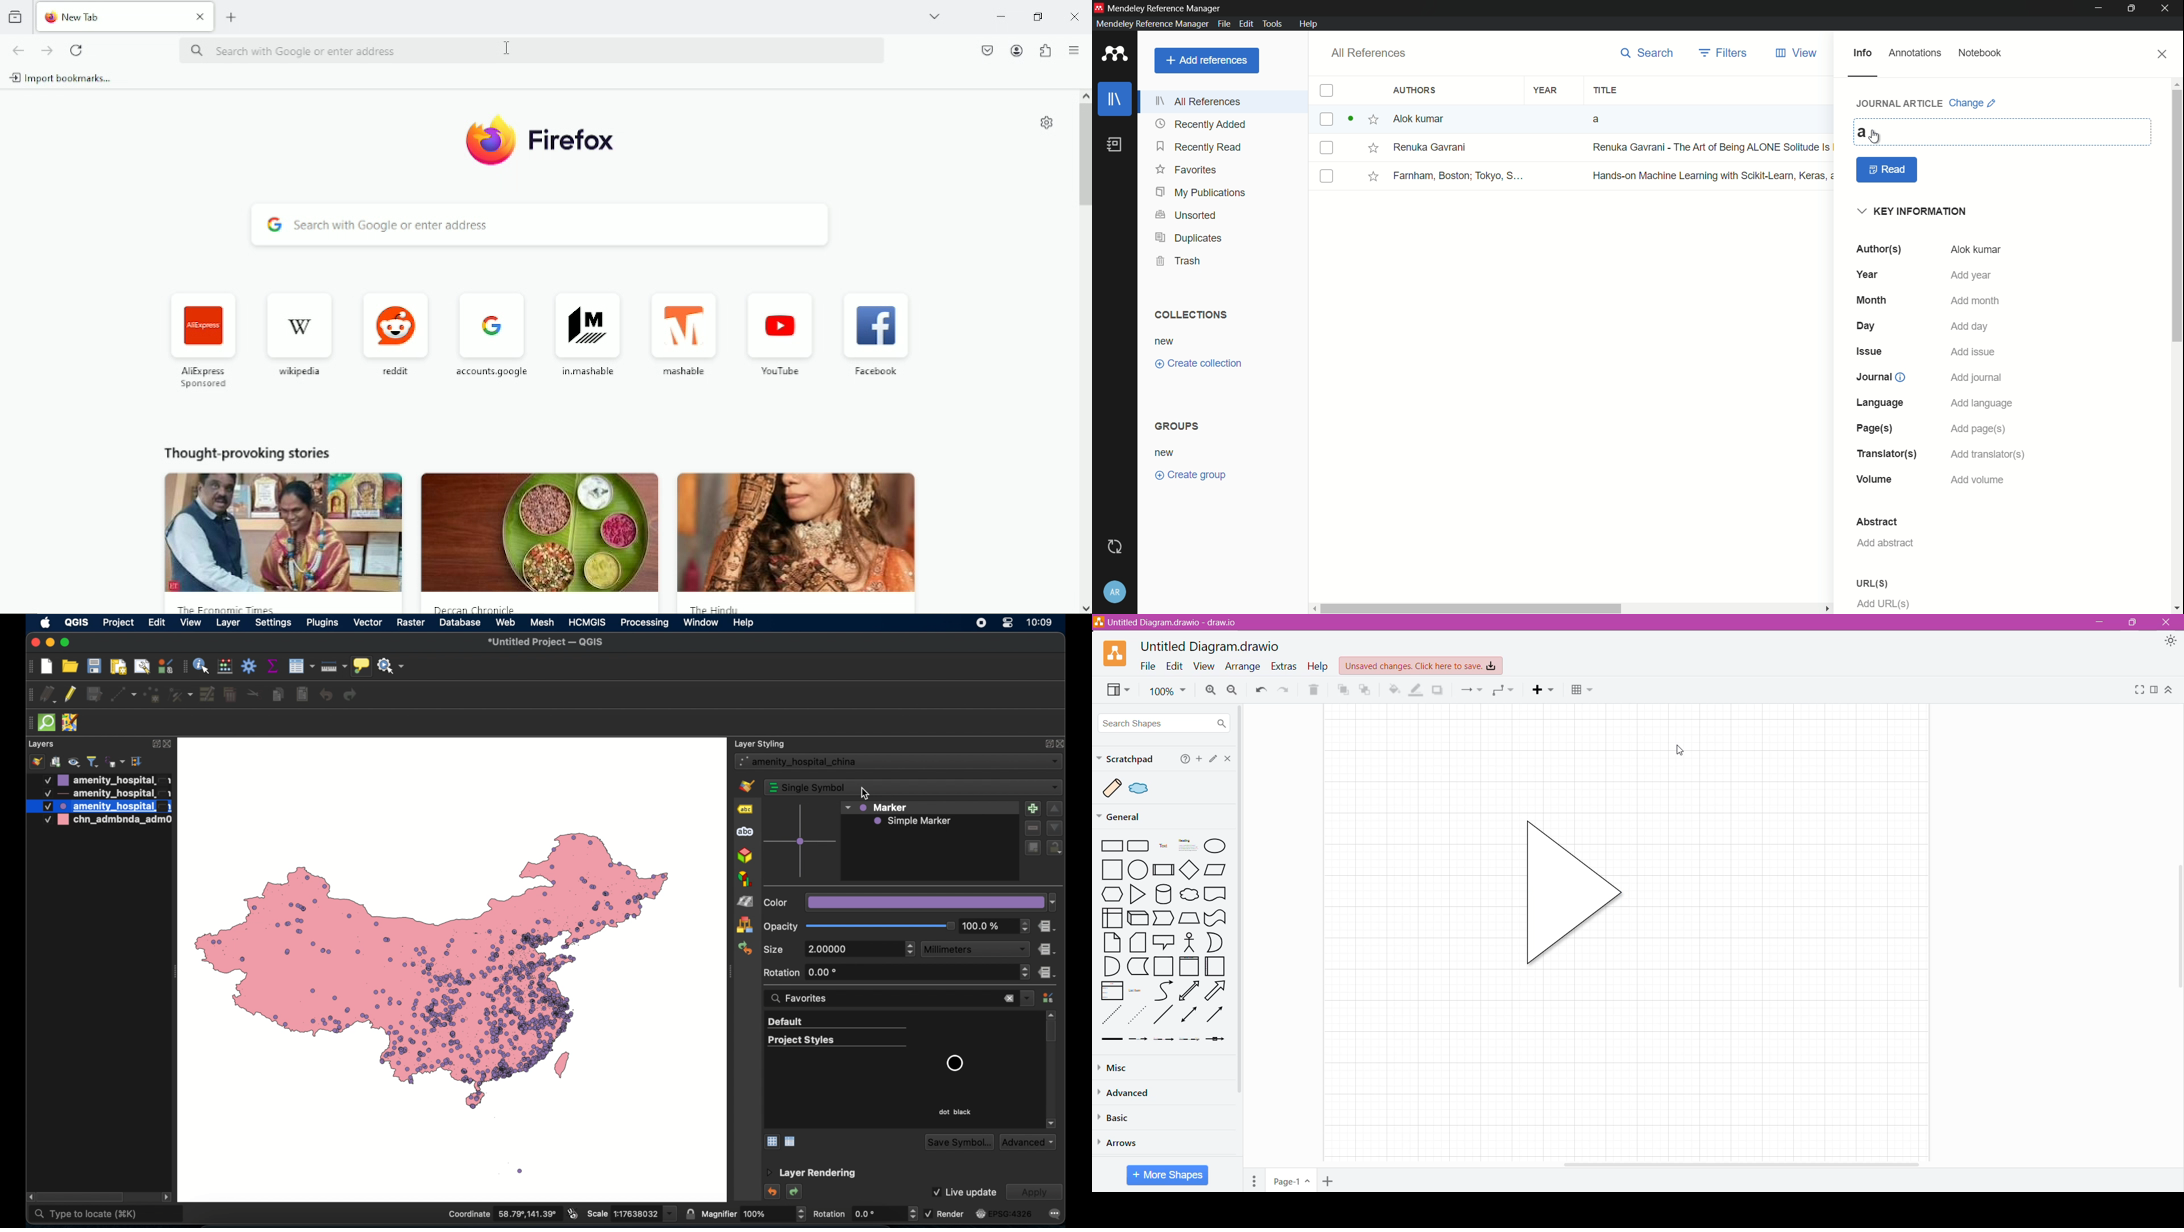 The height and width of the screenshot is (1232, 2184). Describe the element at coordinates (299, 333) in the screenshot. I see `wikipedia` at that location.